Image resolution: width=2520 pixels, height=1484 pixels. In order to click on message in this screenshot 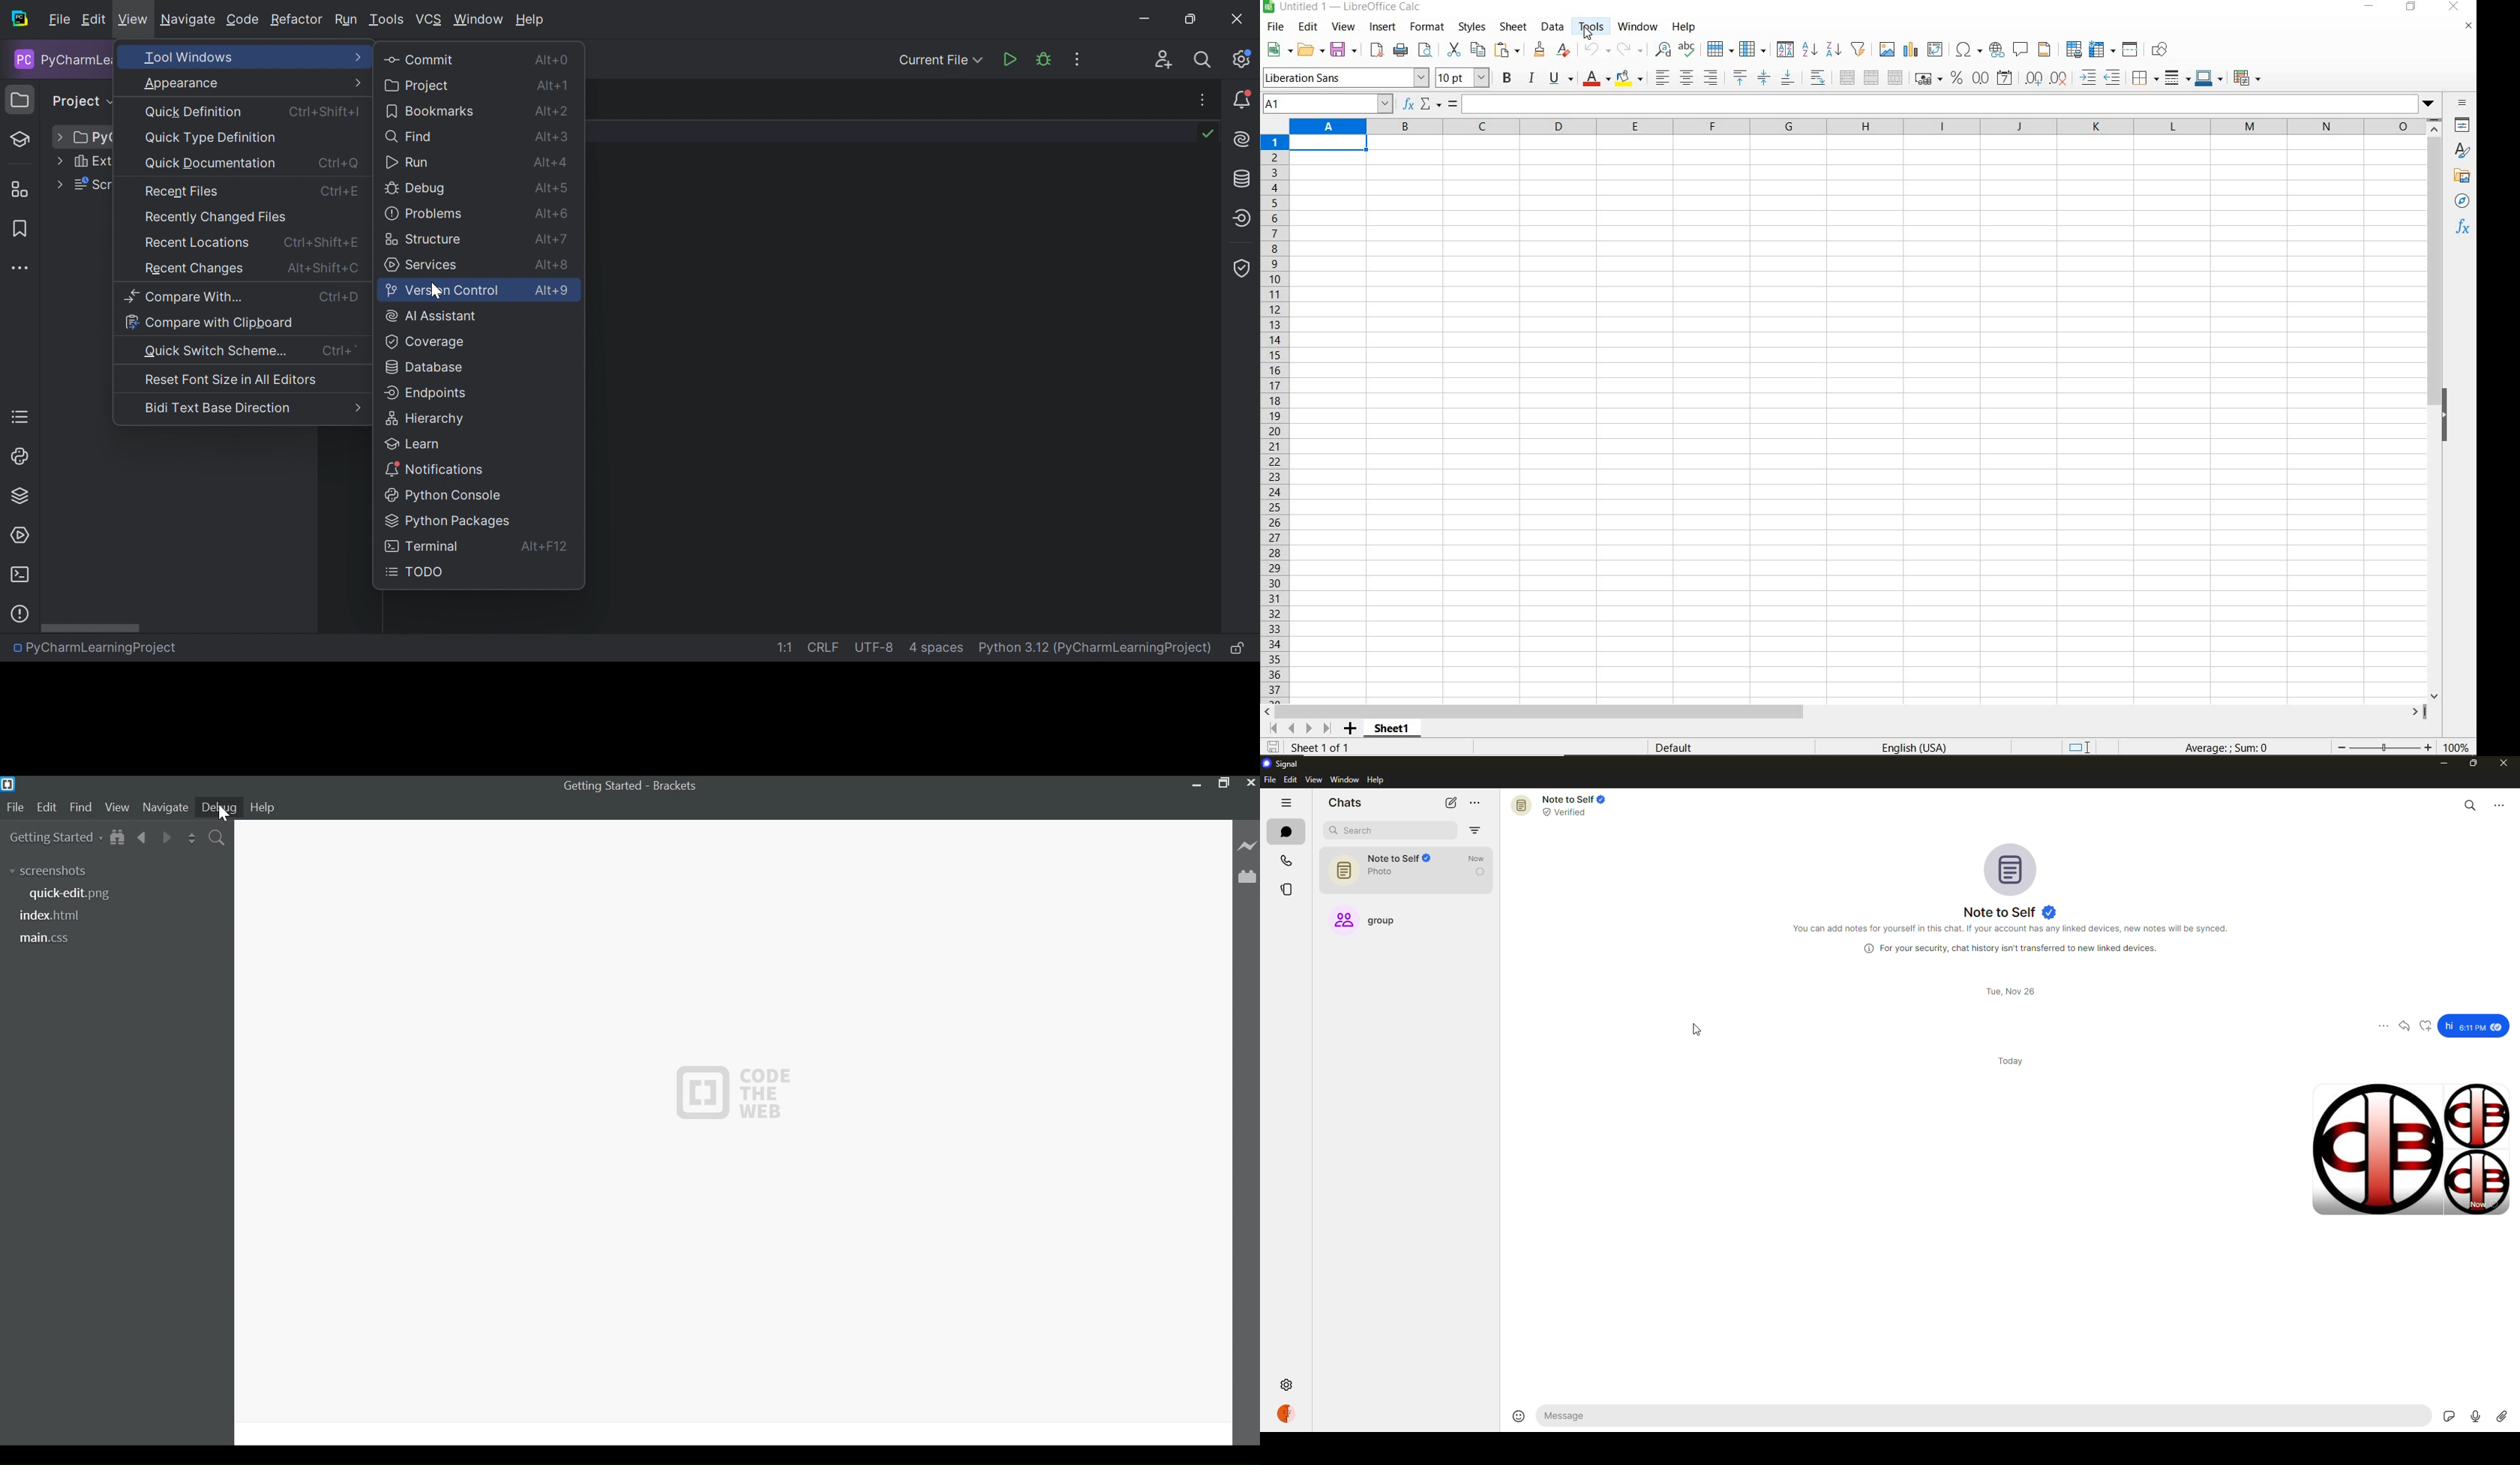, I will do `click(1568, 1416)`.